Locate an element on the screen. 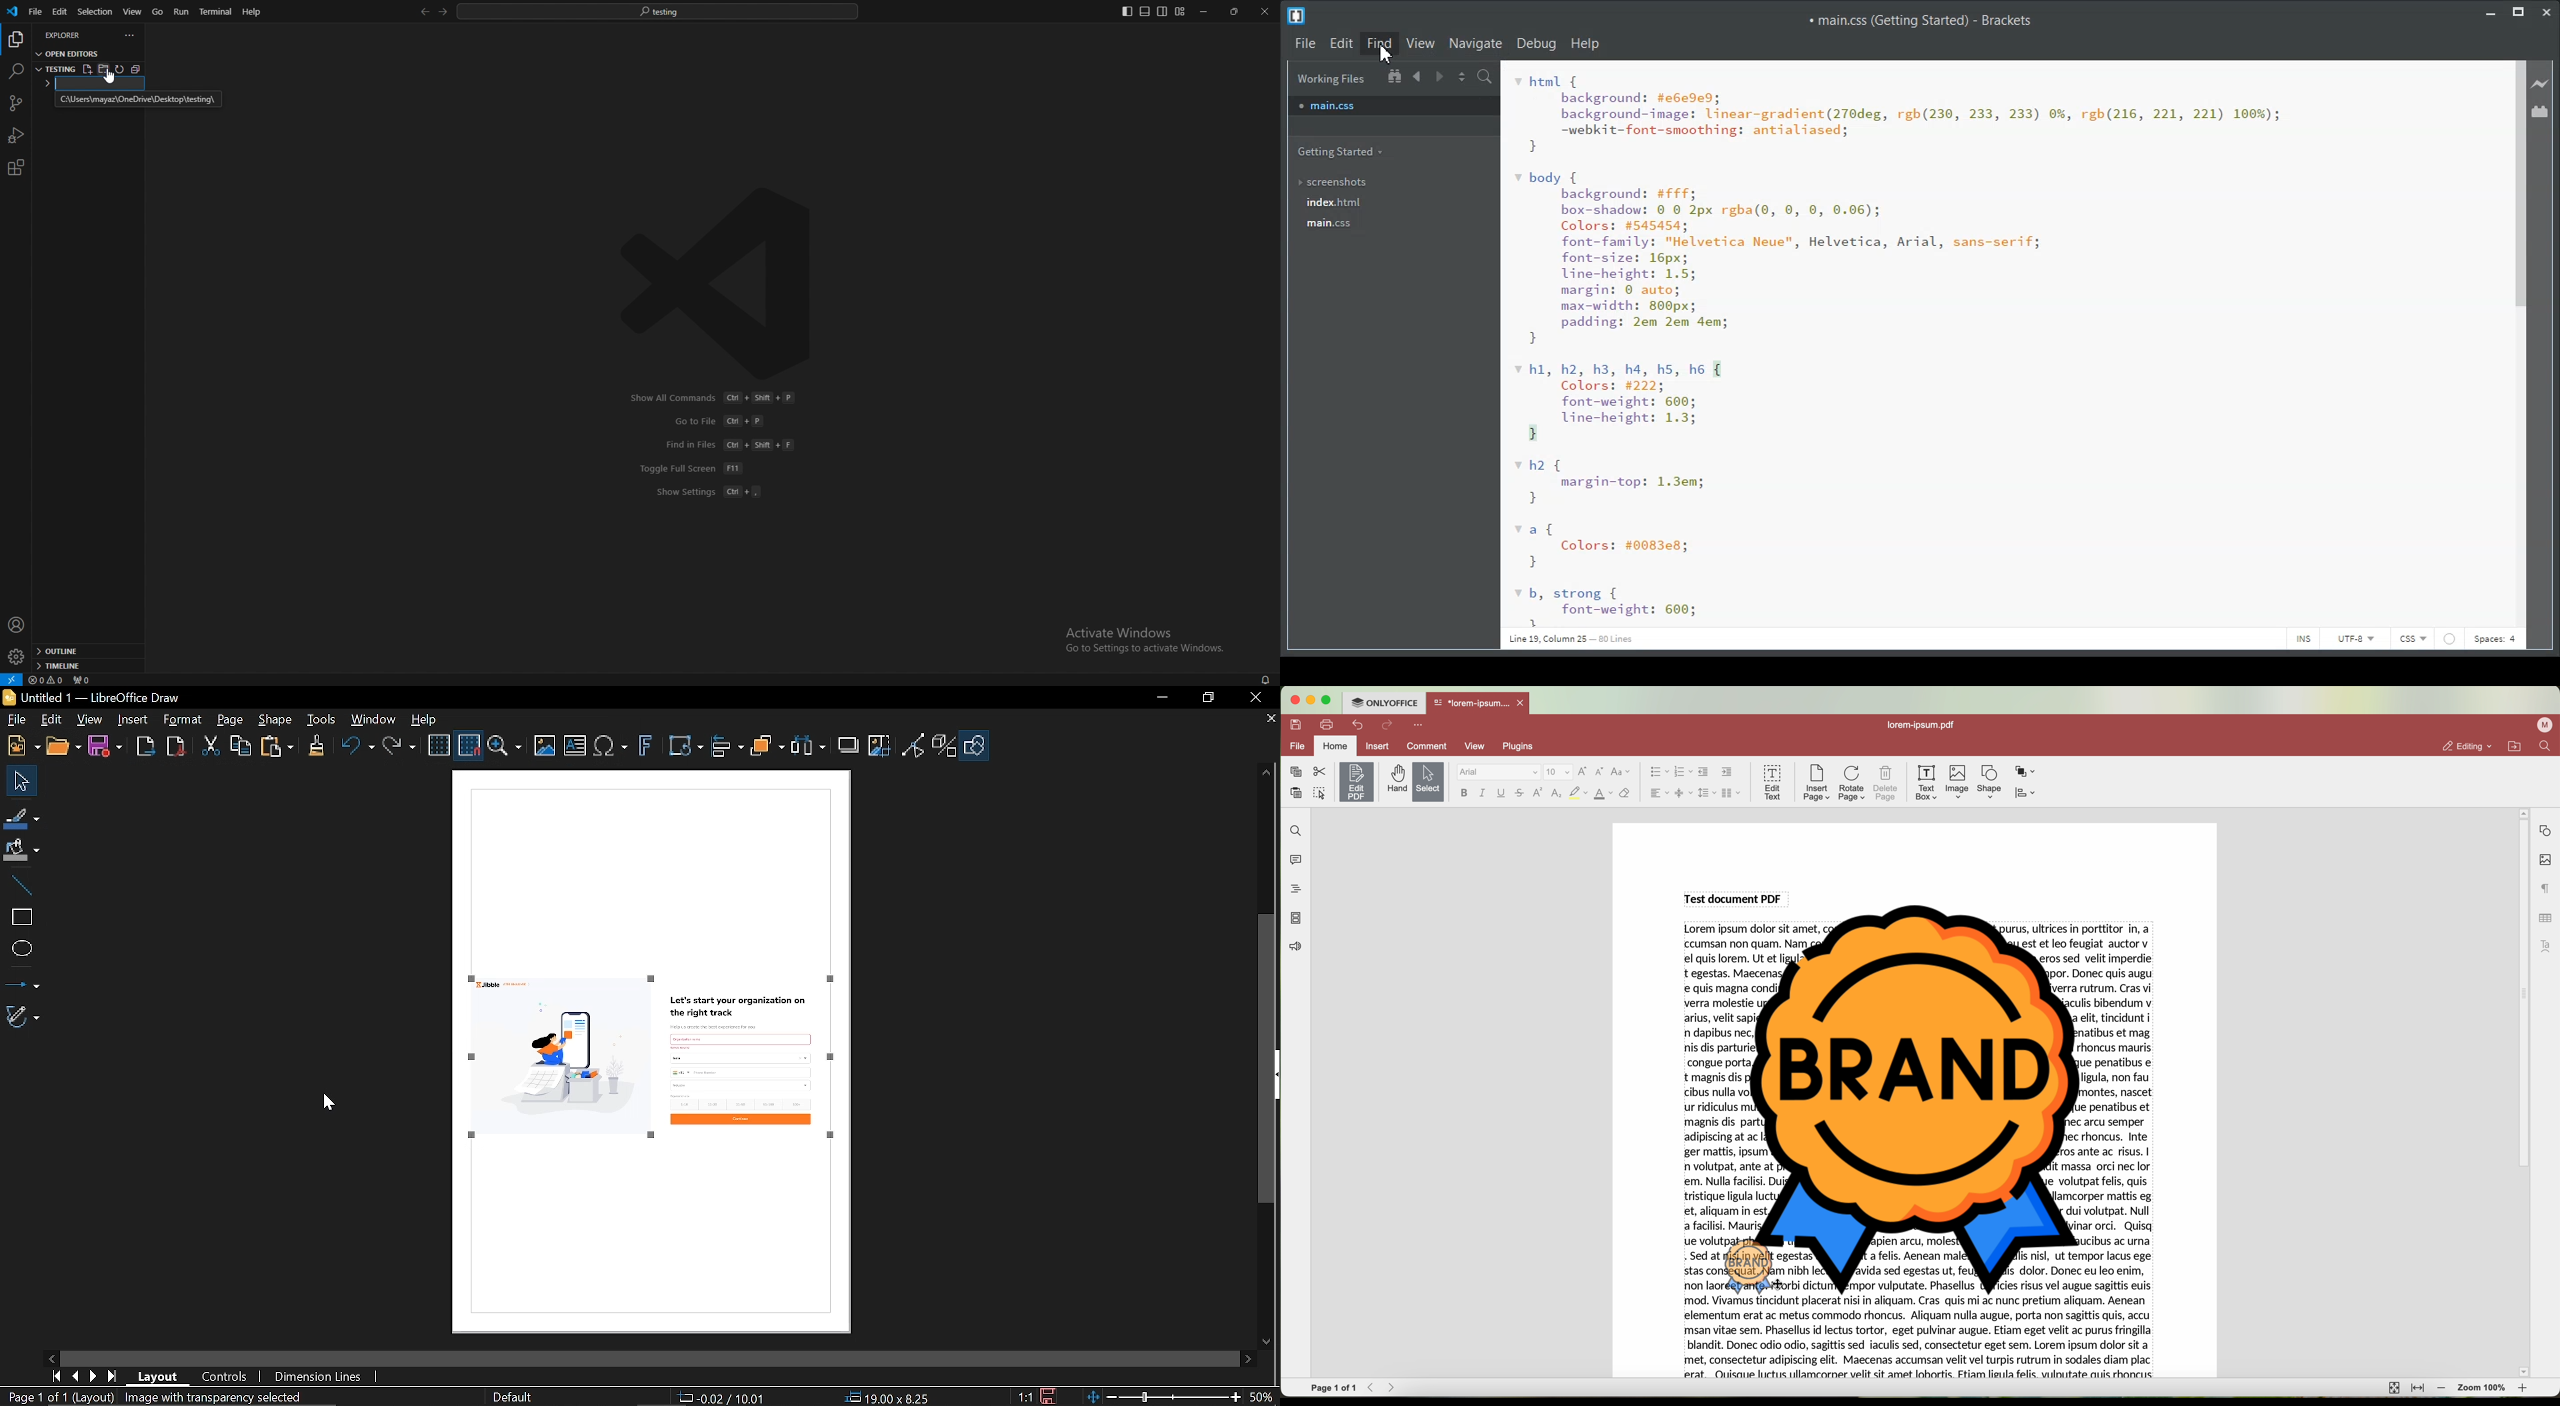 The width and height of the screenshot is (2576, 1428). back is located at coordinates (422, 12).